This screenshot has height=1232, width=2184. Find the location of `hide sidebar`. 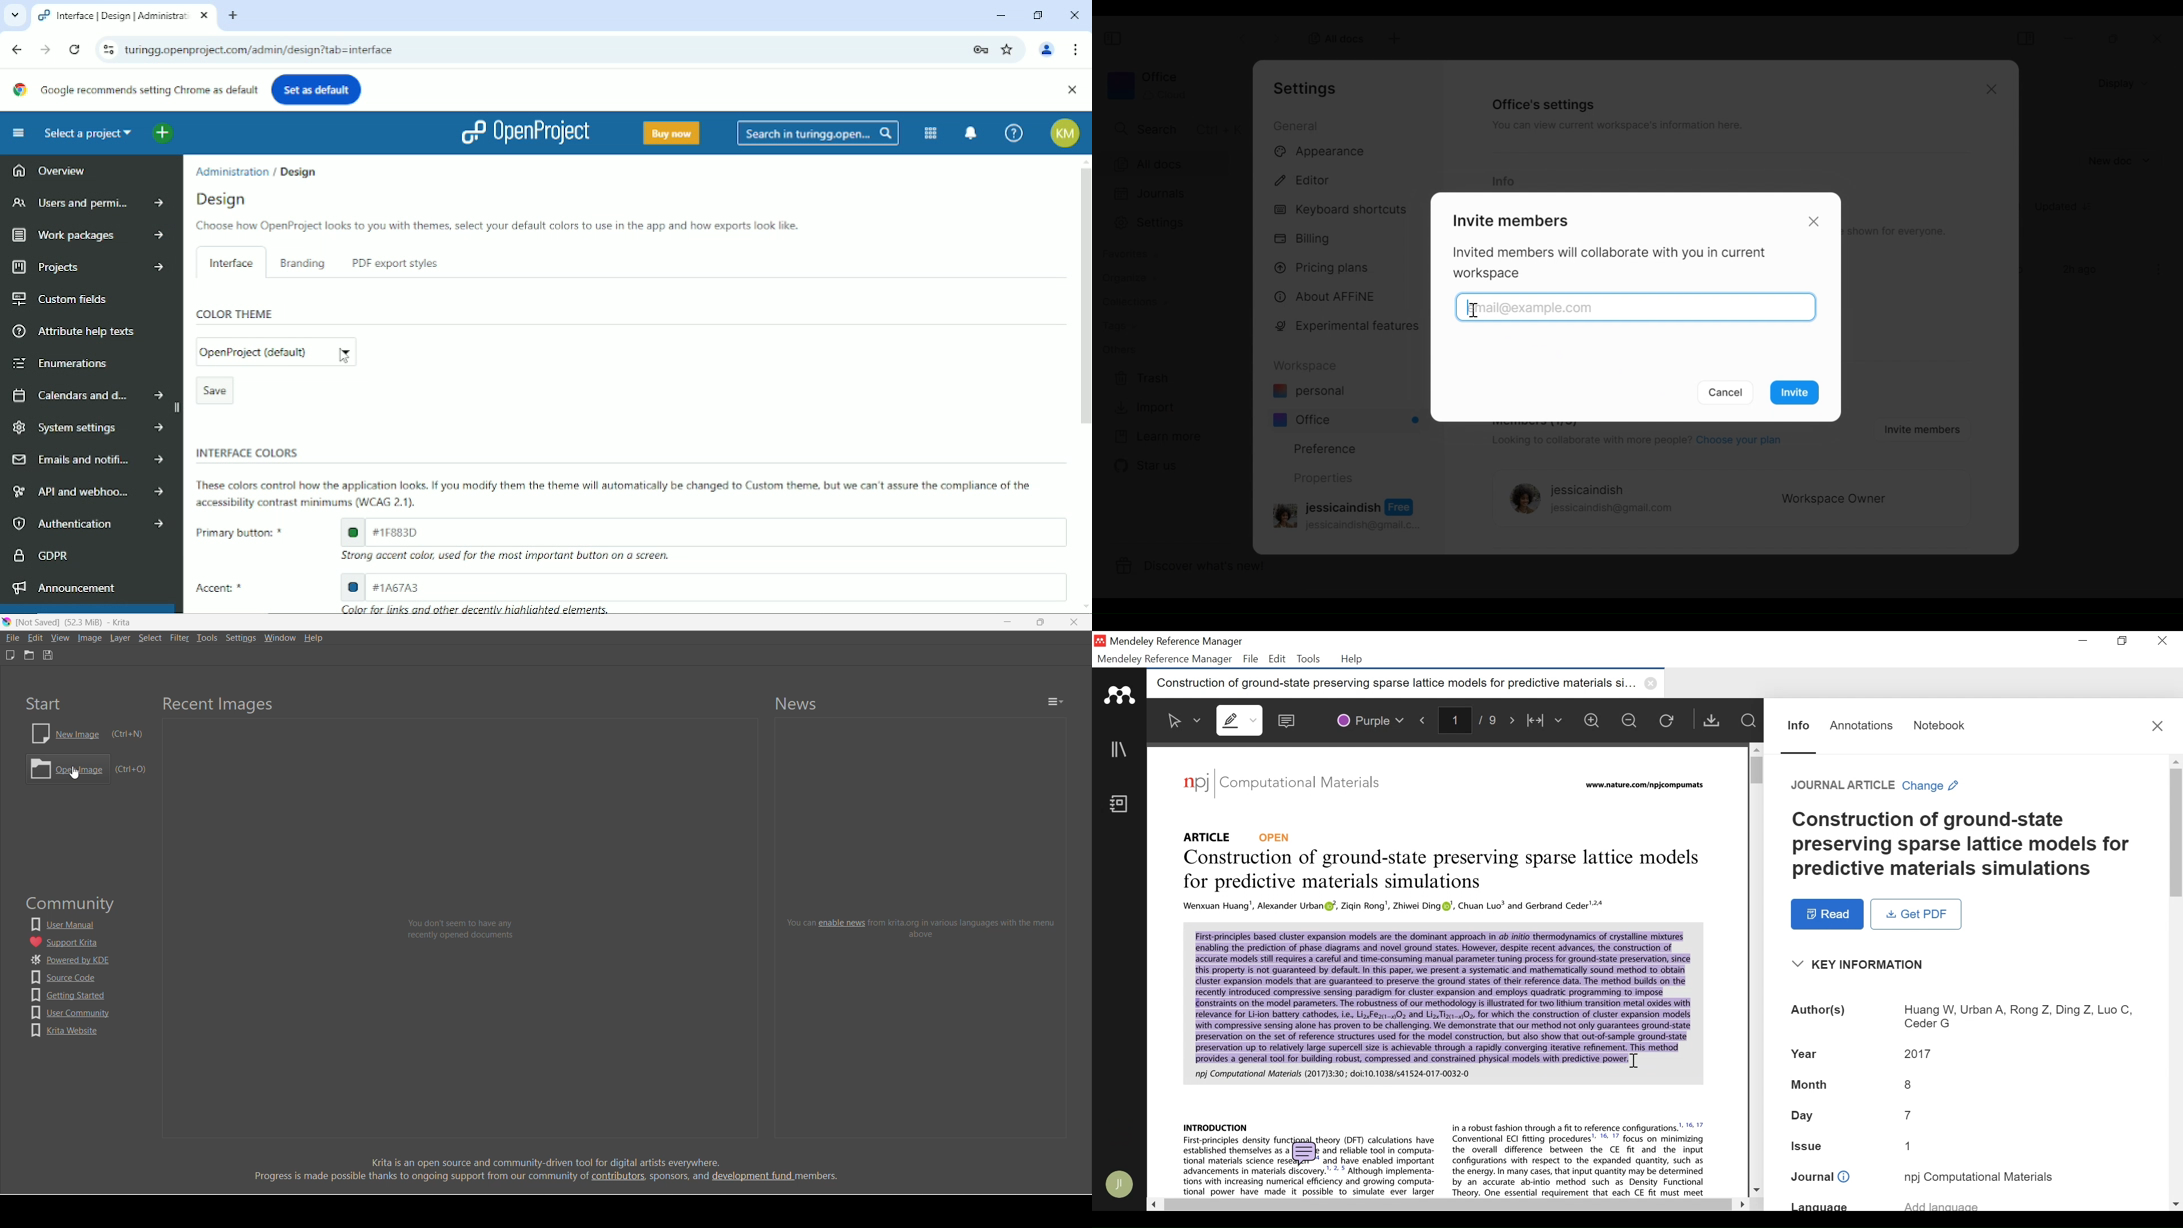

hide sidebar is located at coordinates (179, 408).